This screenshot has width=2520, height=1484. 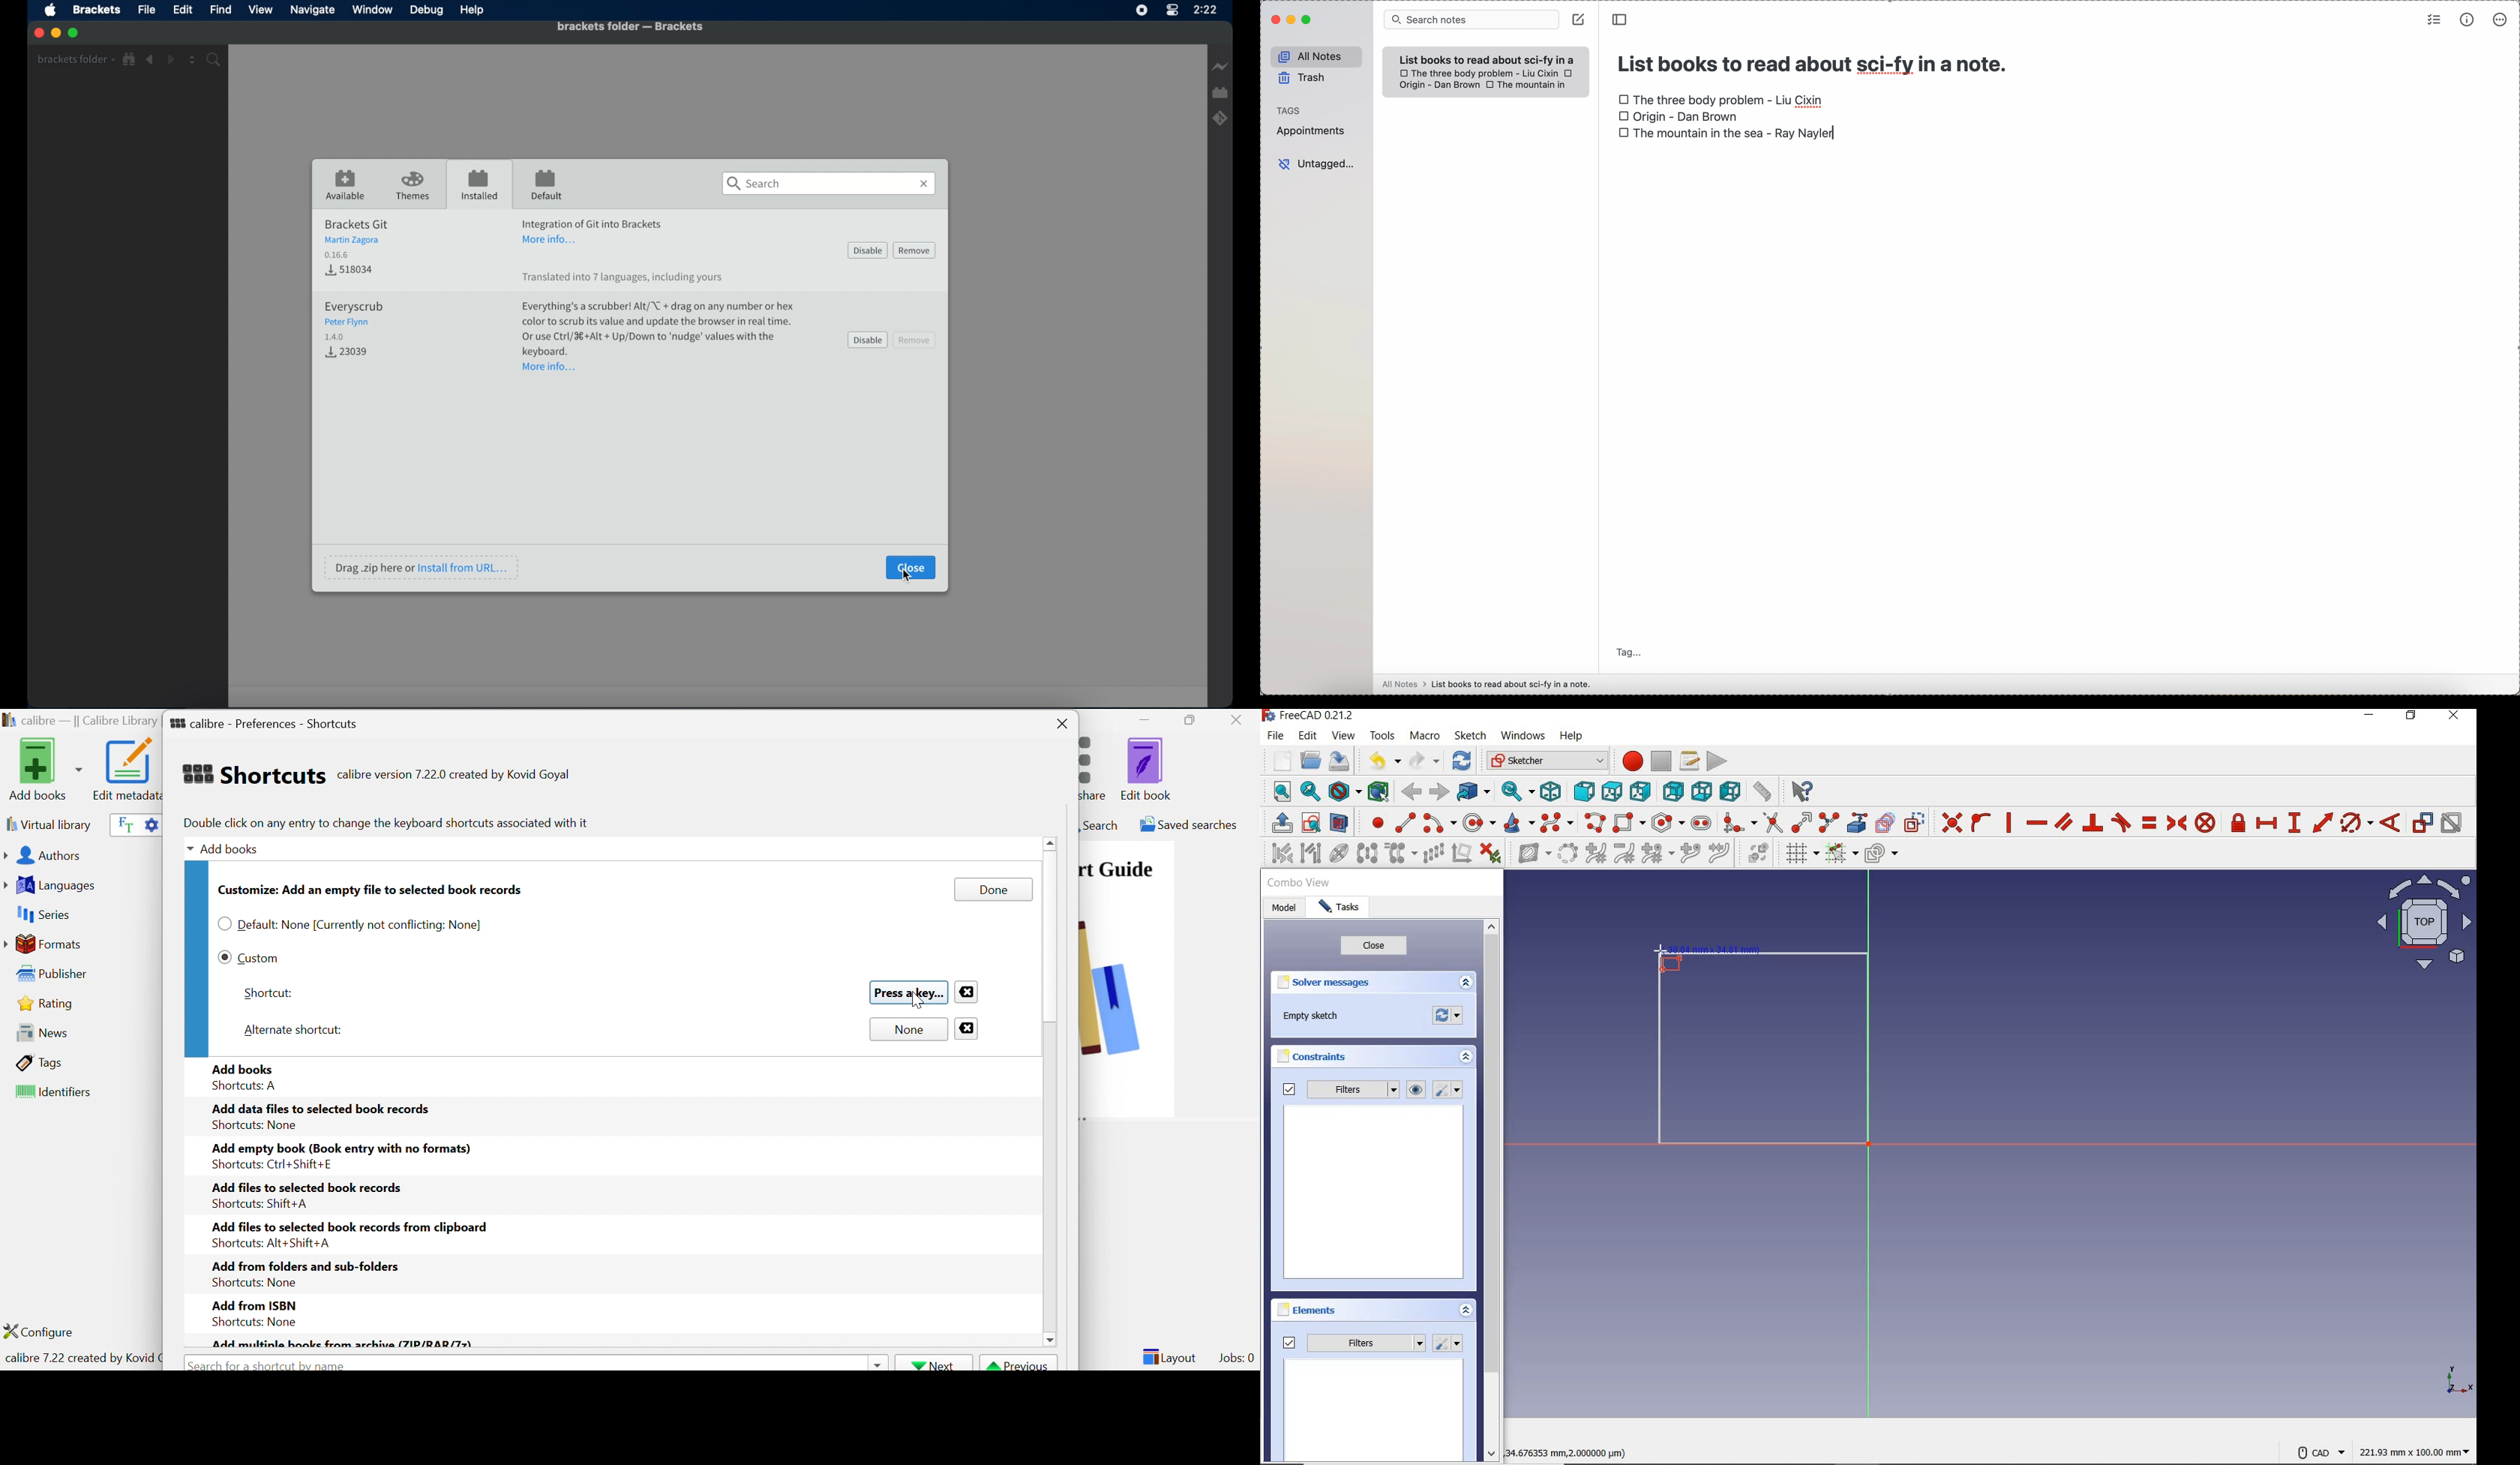 What do you see at coordinates (1471, 736) in the screenshot?
I see `sketch` at bounding box center [1471, 736].